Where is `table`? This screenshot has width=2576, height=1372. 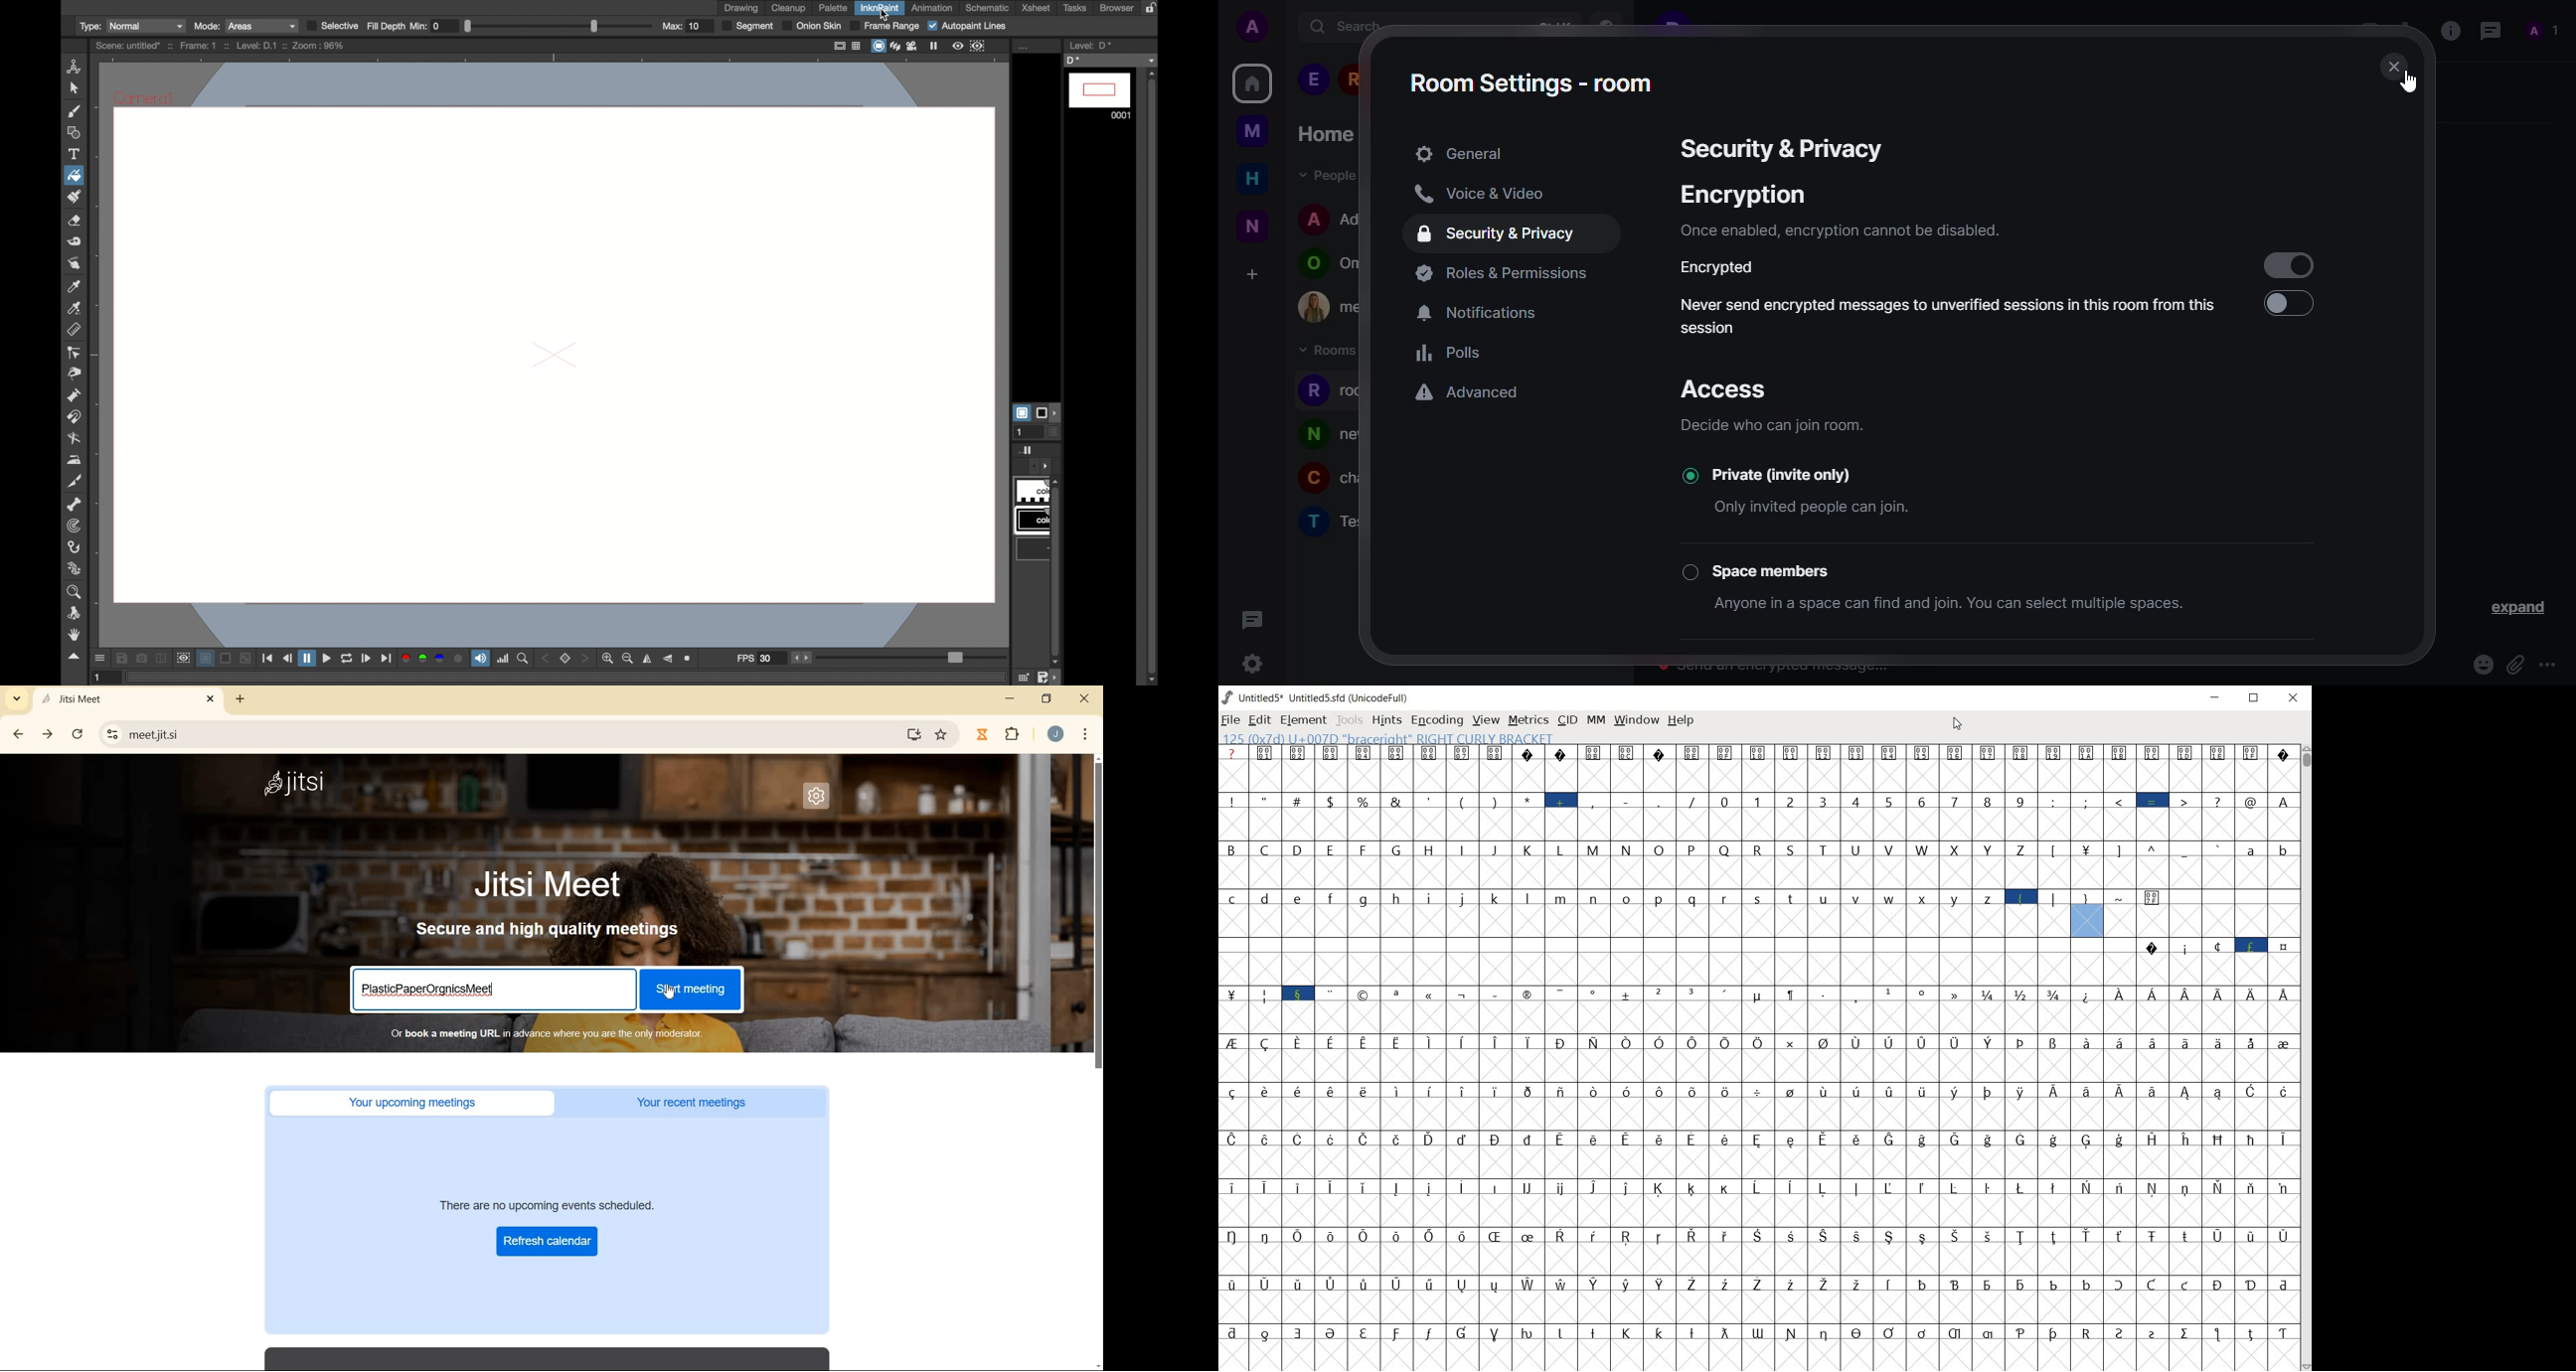
table is located at coordinates (858, 46).